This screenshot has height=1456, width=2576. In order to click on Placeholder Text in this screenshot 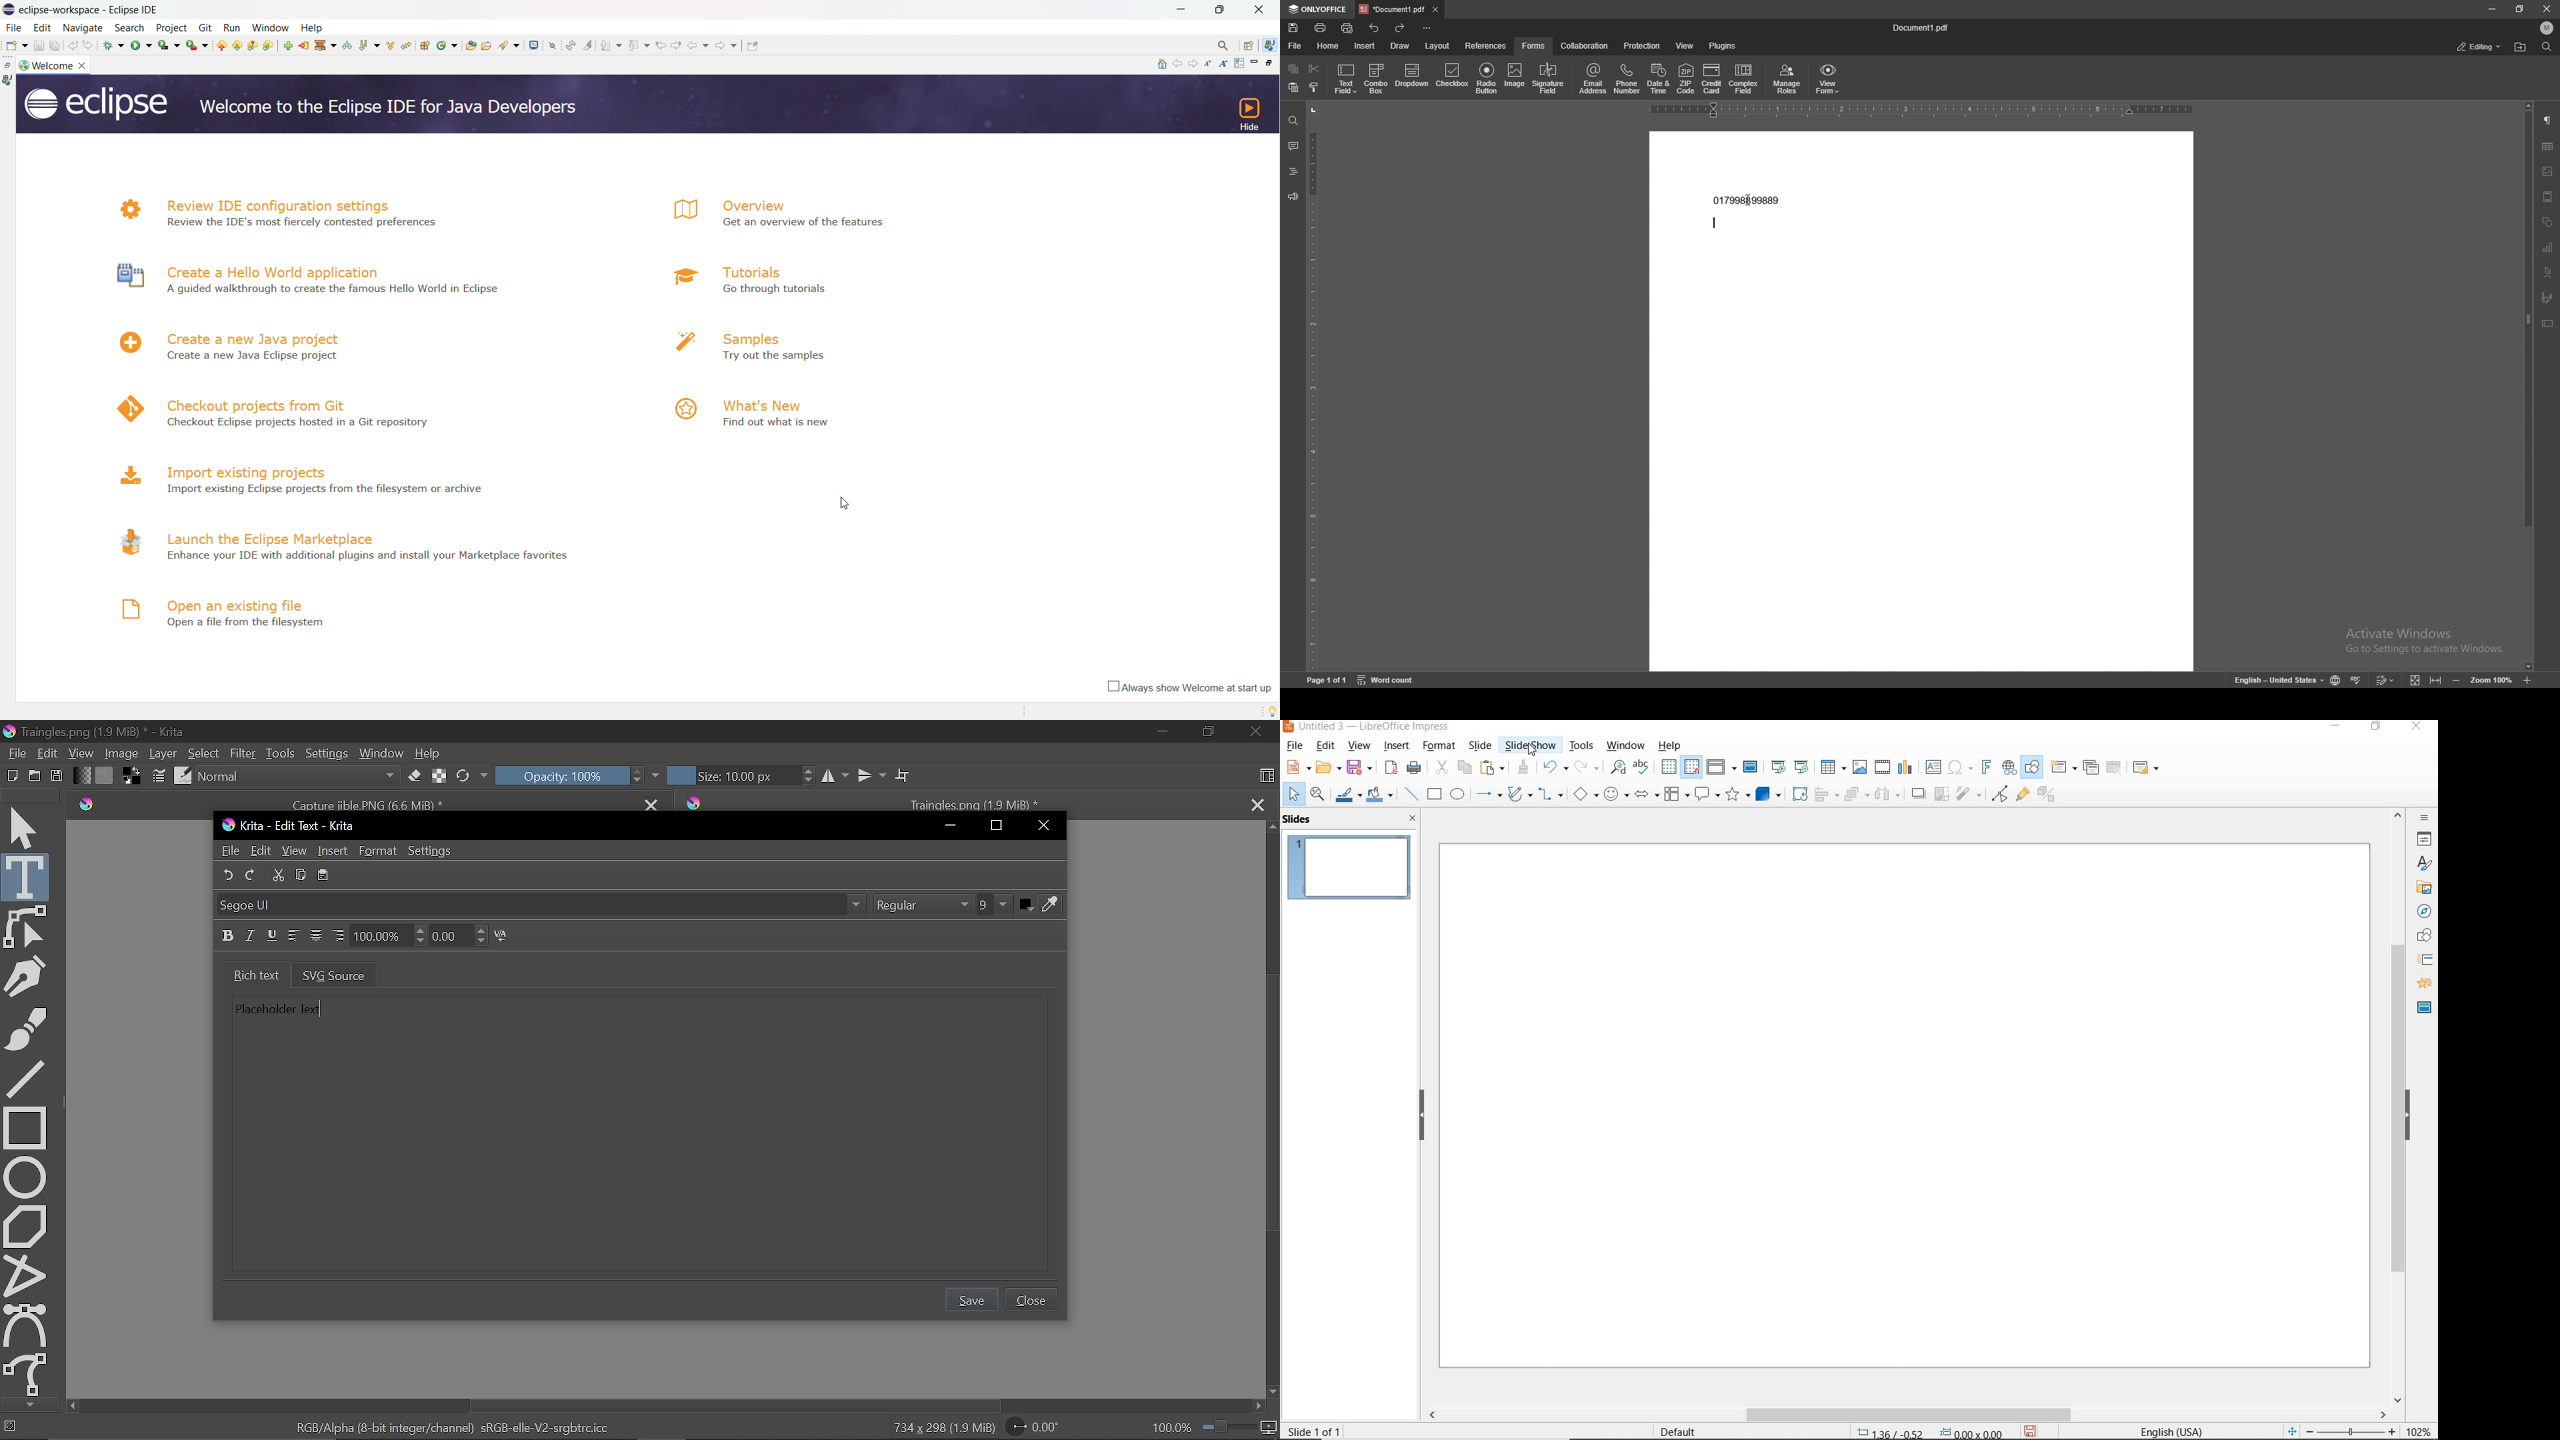, I will do `click(332, 1042)`.